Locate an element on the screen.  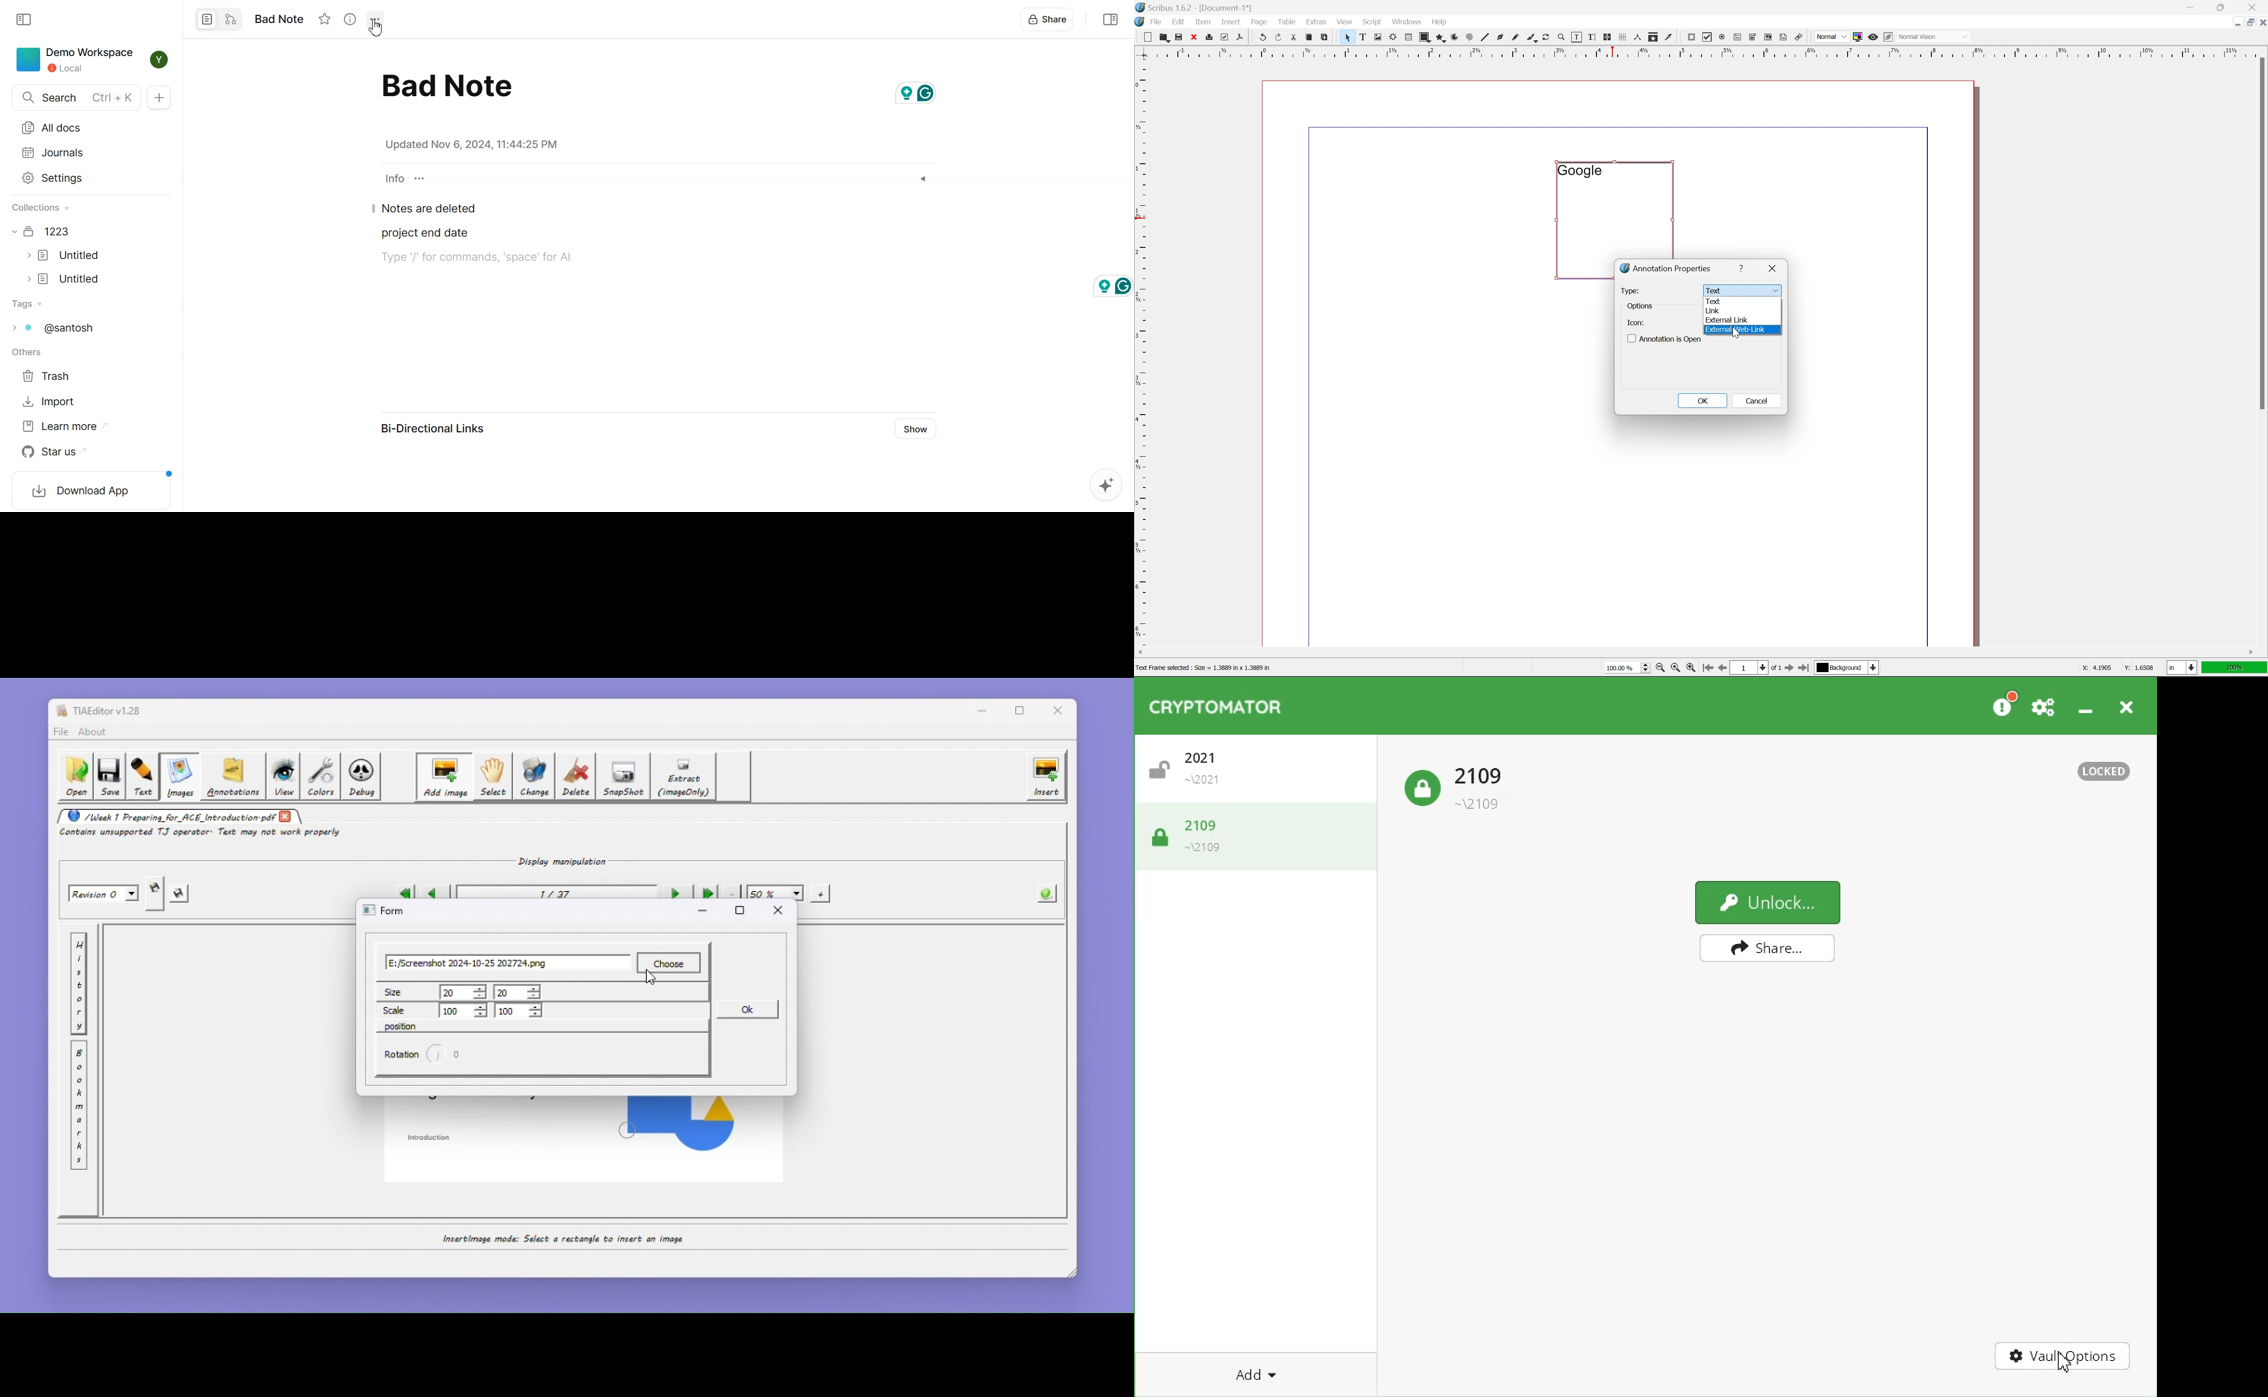
link text frames is located at coordinates (1606, 37).